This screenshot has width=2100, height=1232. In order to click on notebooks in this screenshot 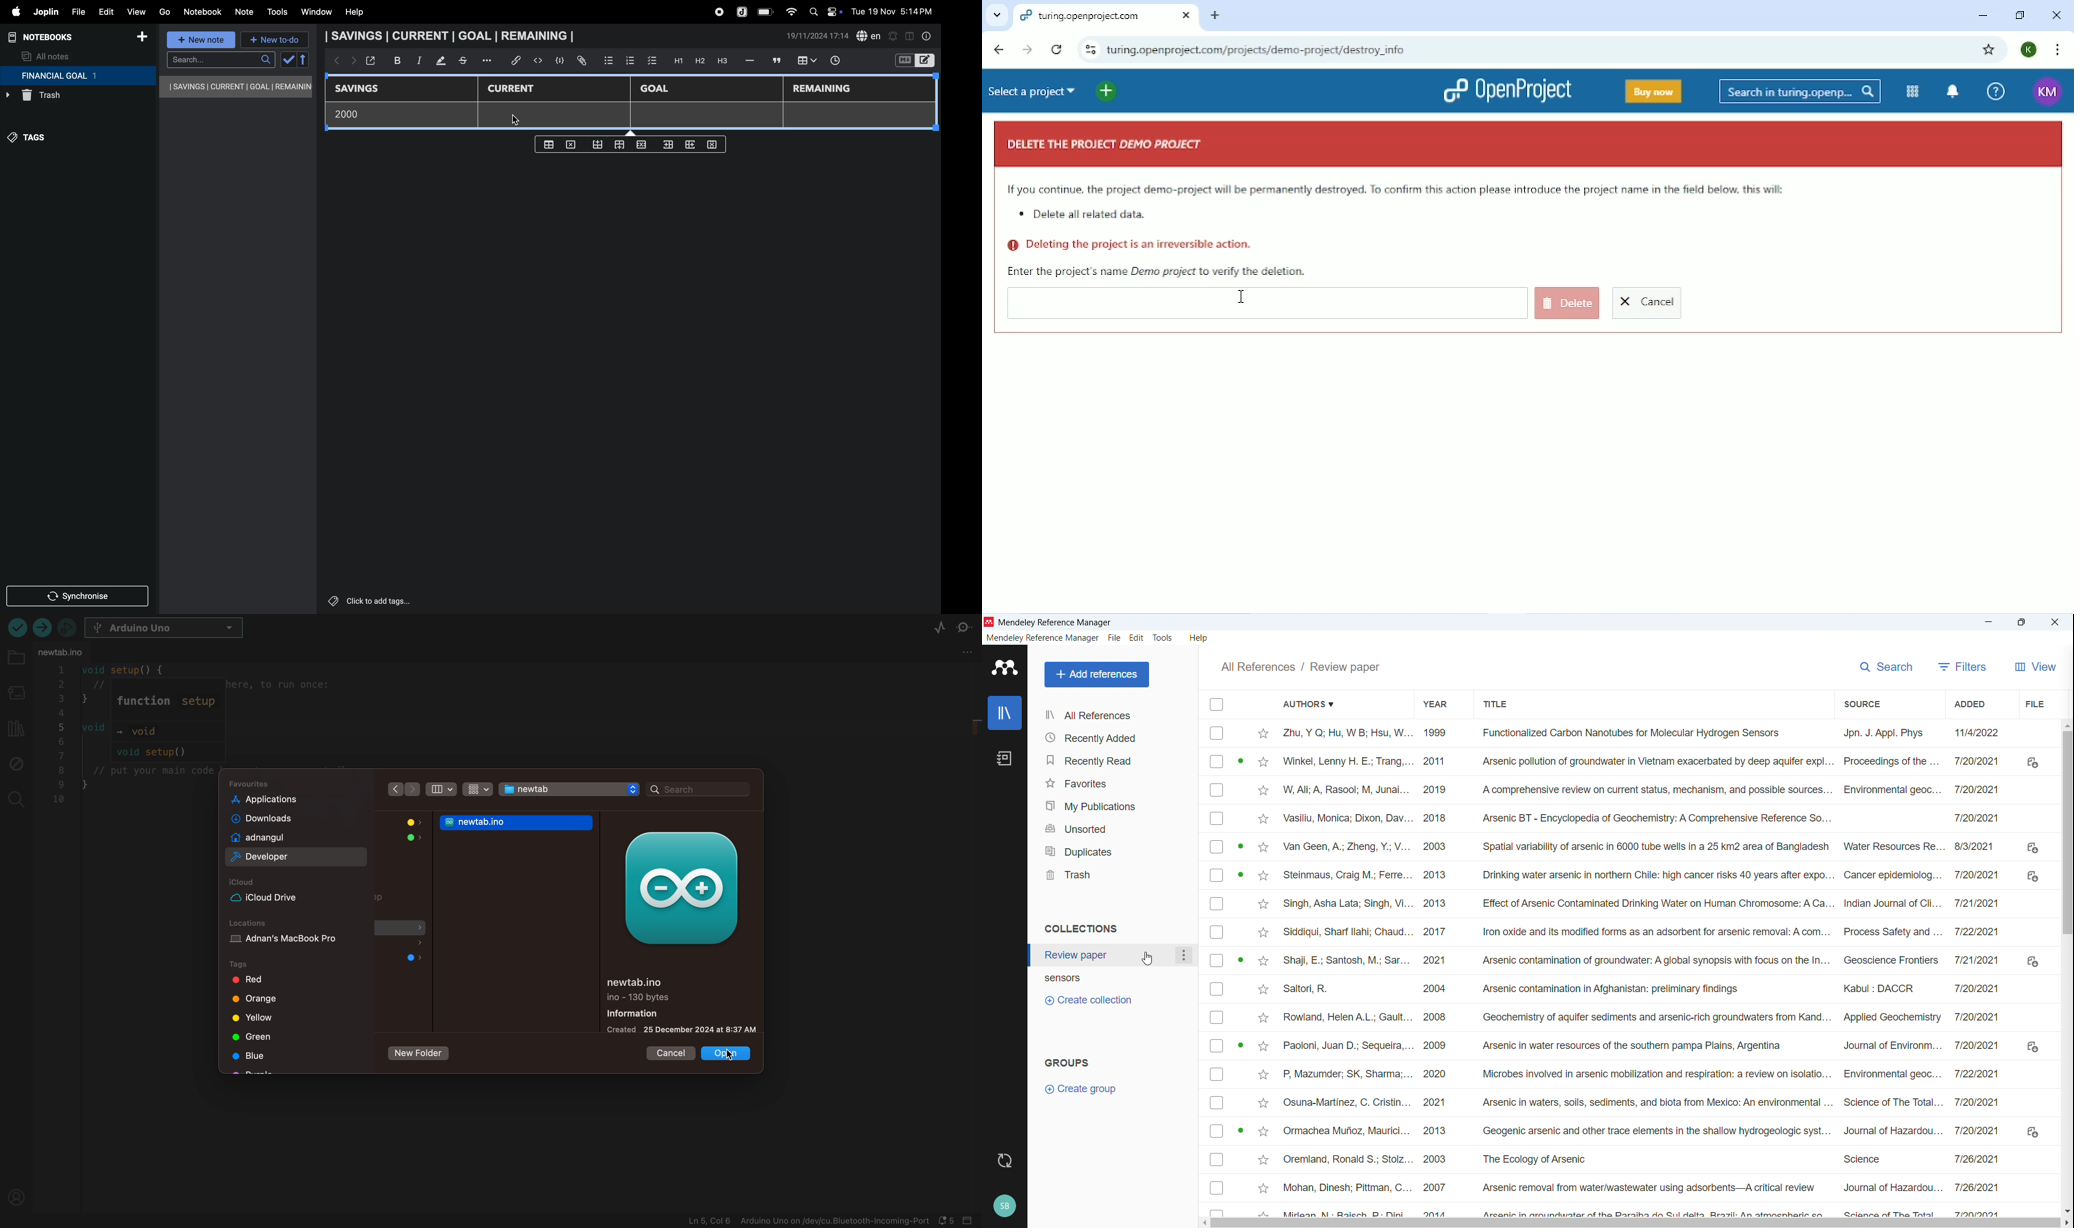, I will do `click(47, 37)`.